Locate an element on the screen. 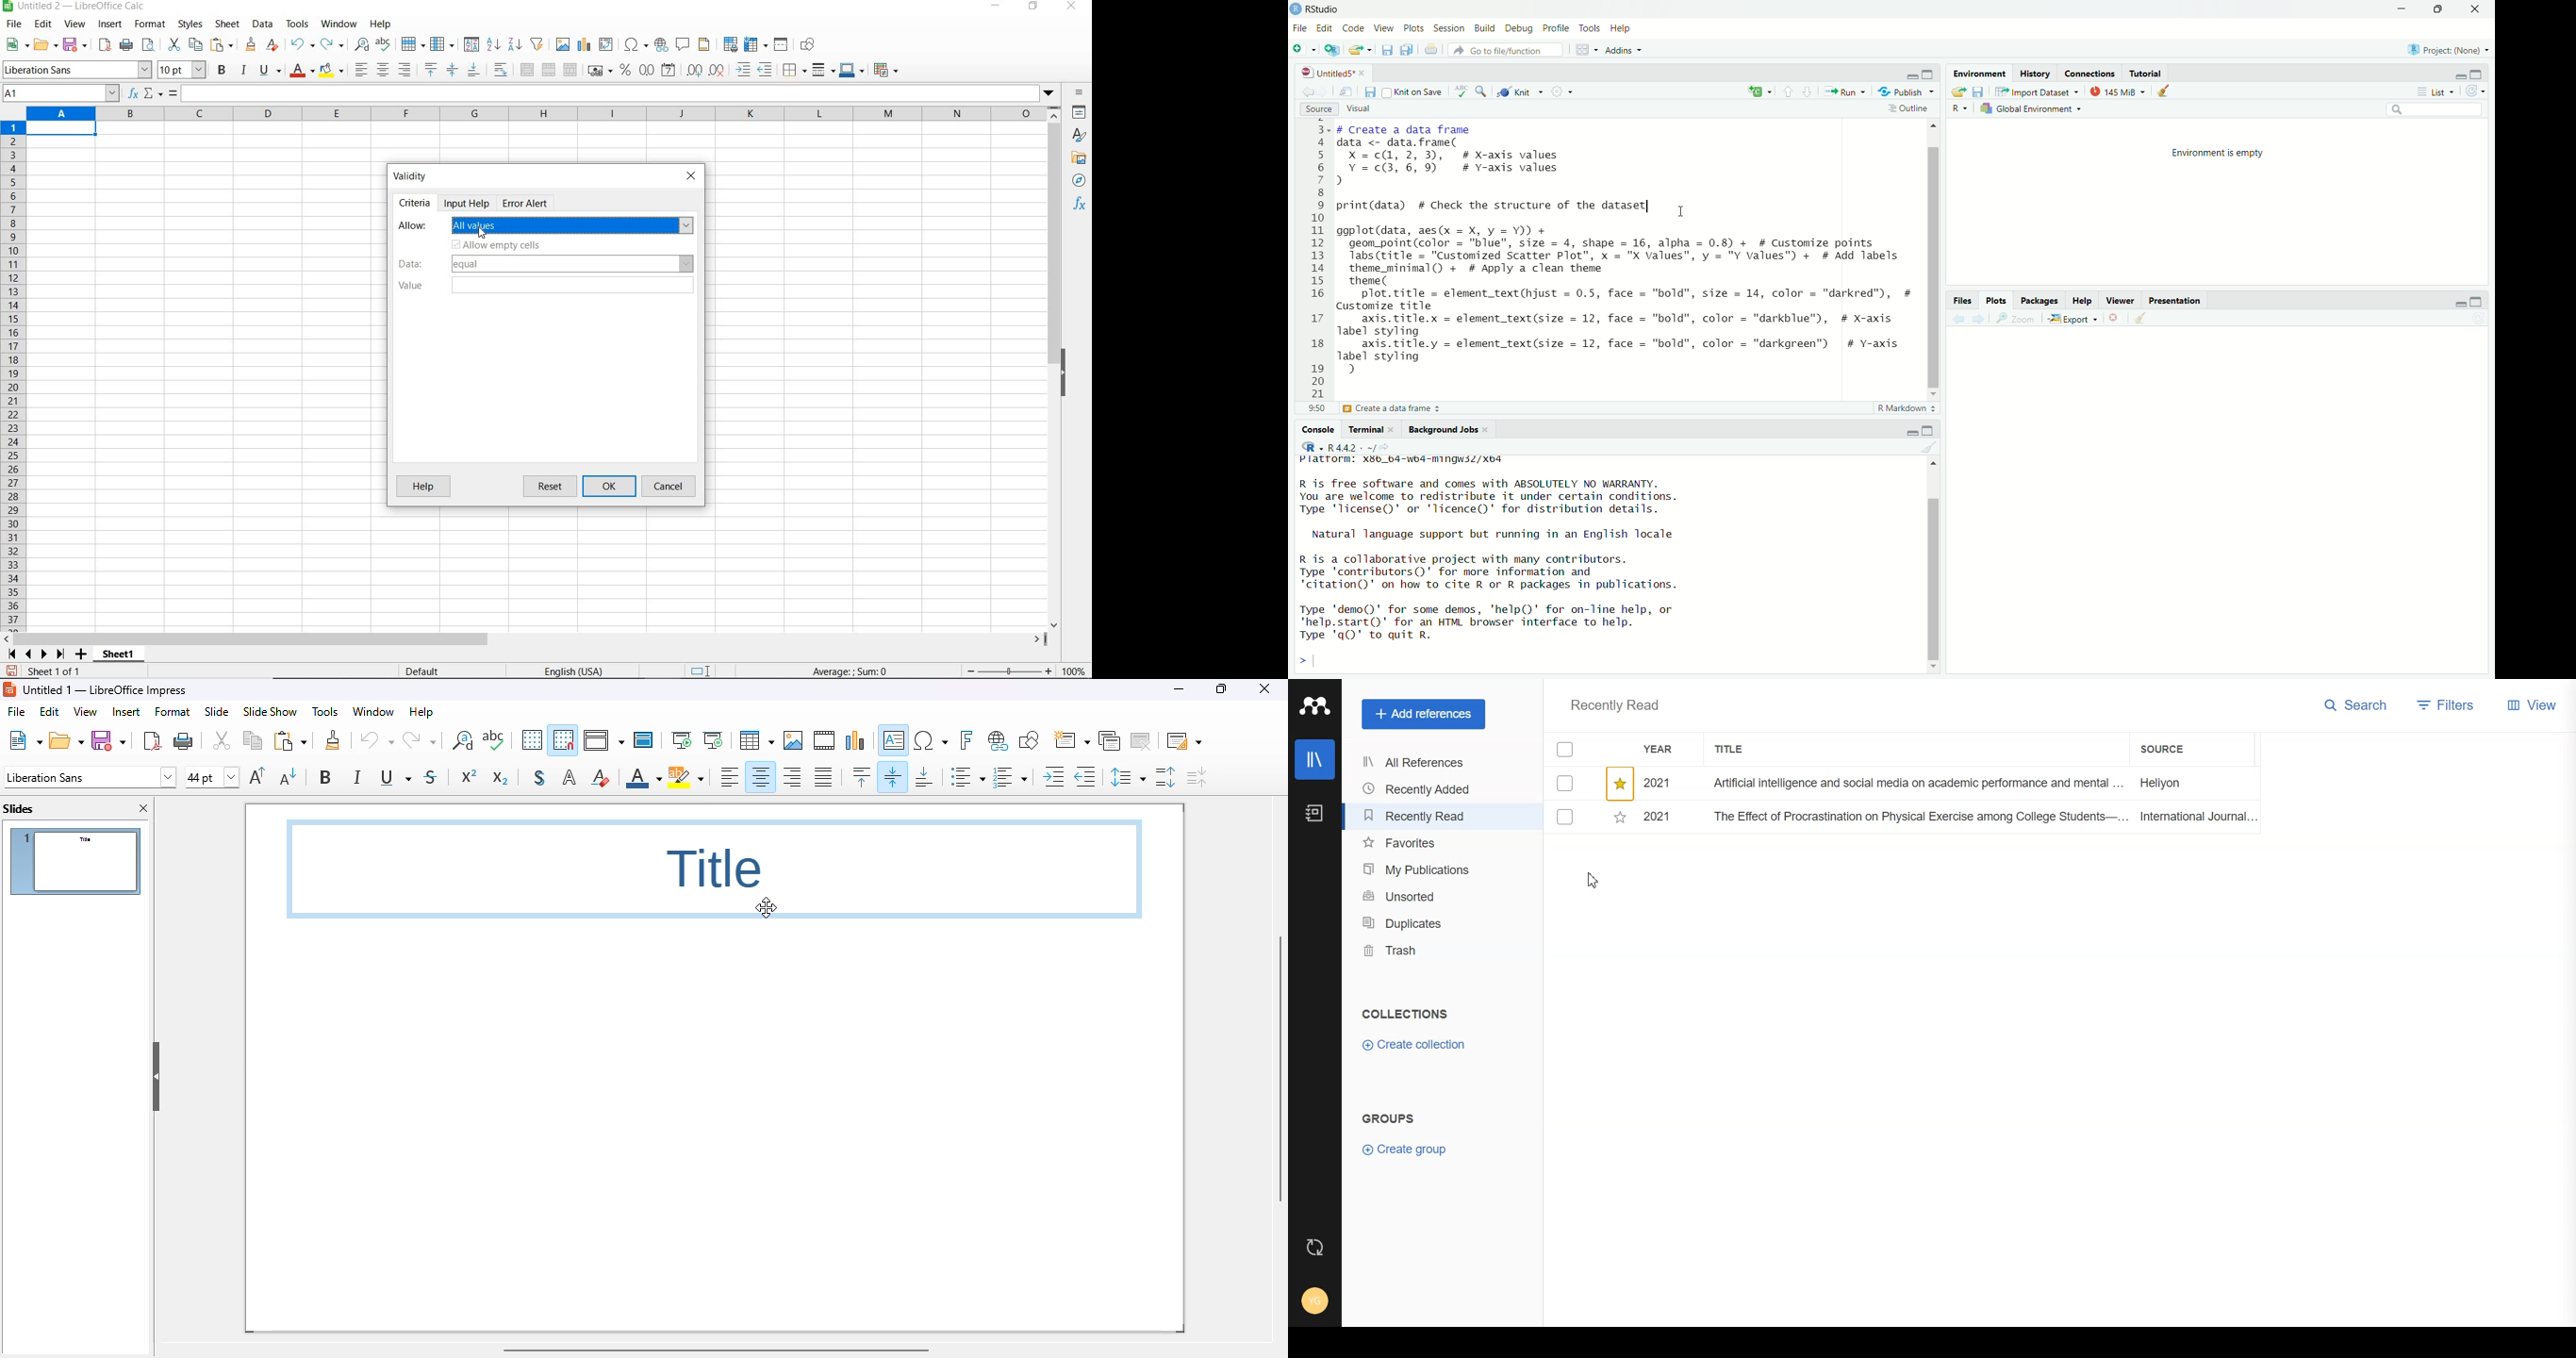 This screenshot has height=1372, width=2576. Minimize is located at coordinates (2458, 77).